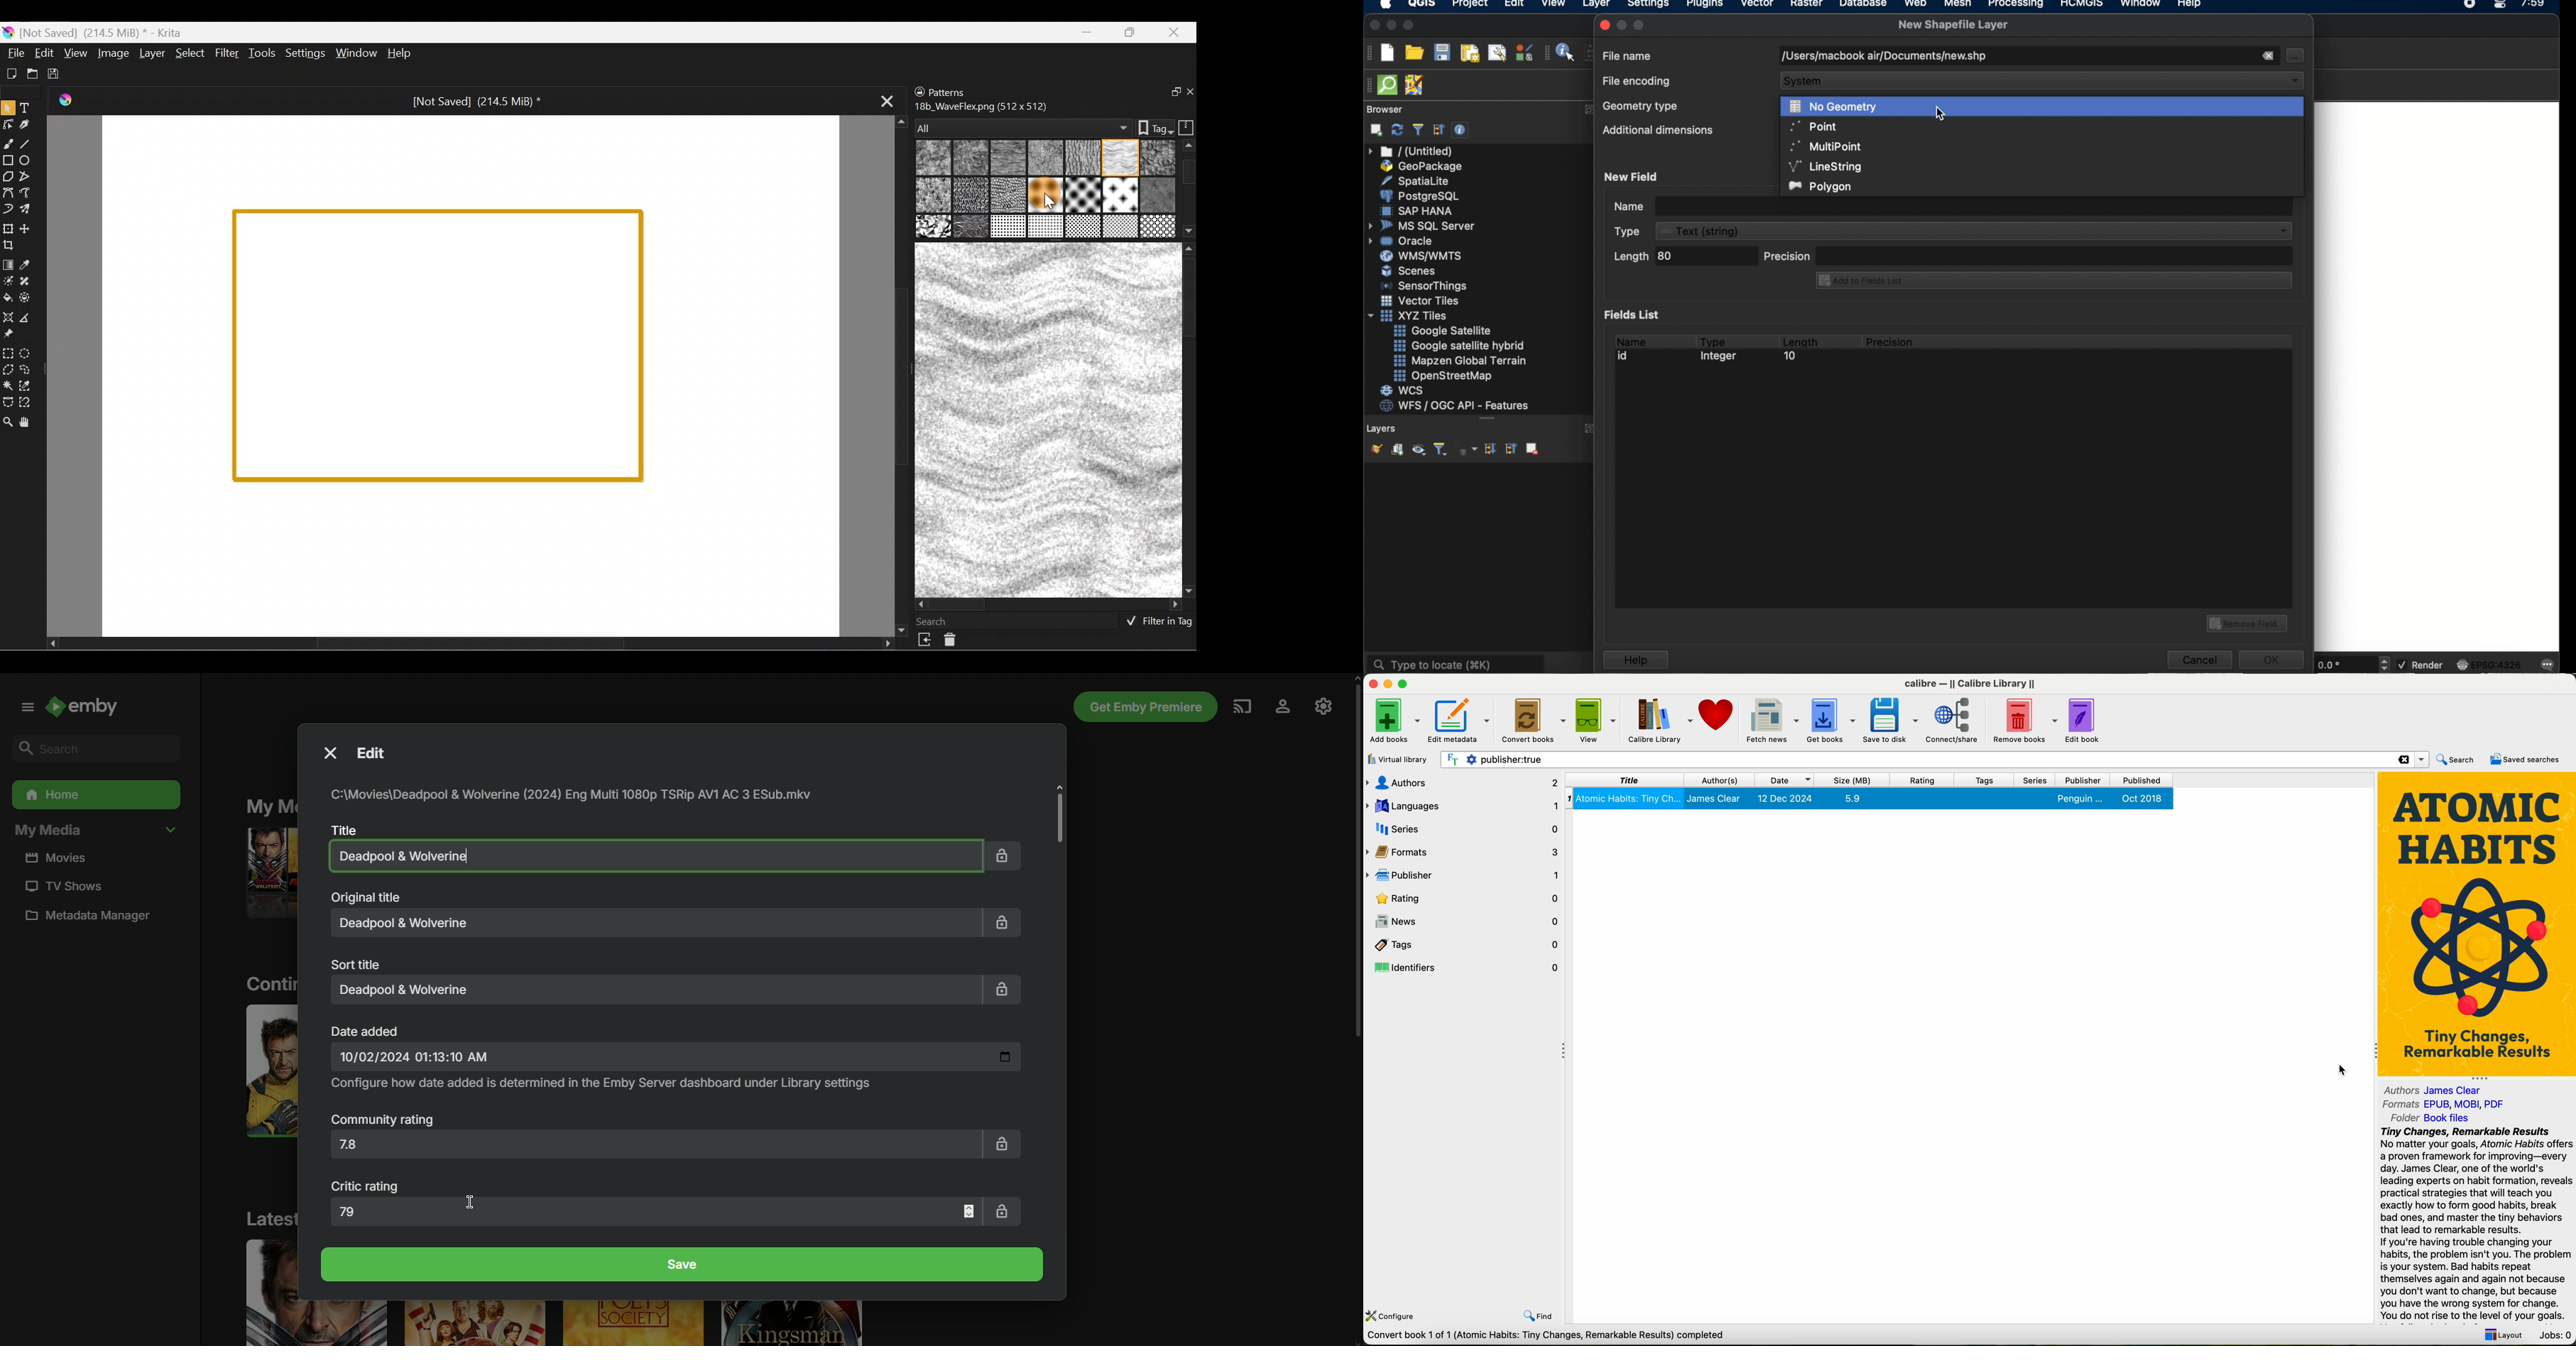 This screenshot has width=2576, height=1372. Describe the element at coordinates (930, 159) in the screenshot. I see `01 canvas.png` at that location.